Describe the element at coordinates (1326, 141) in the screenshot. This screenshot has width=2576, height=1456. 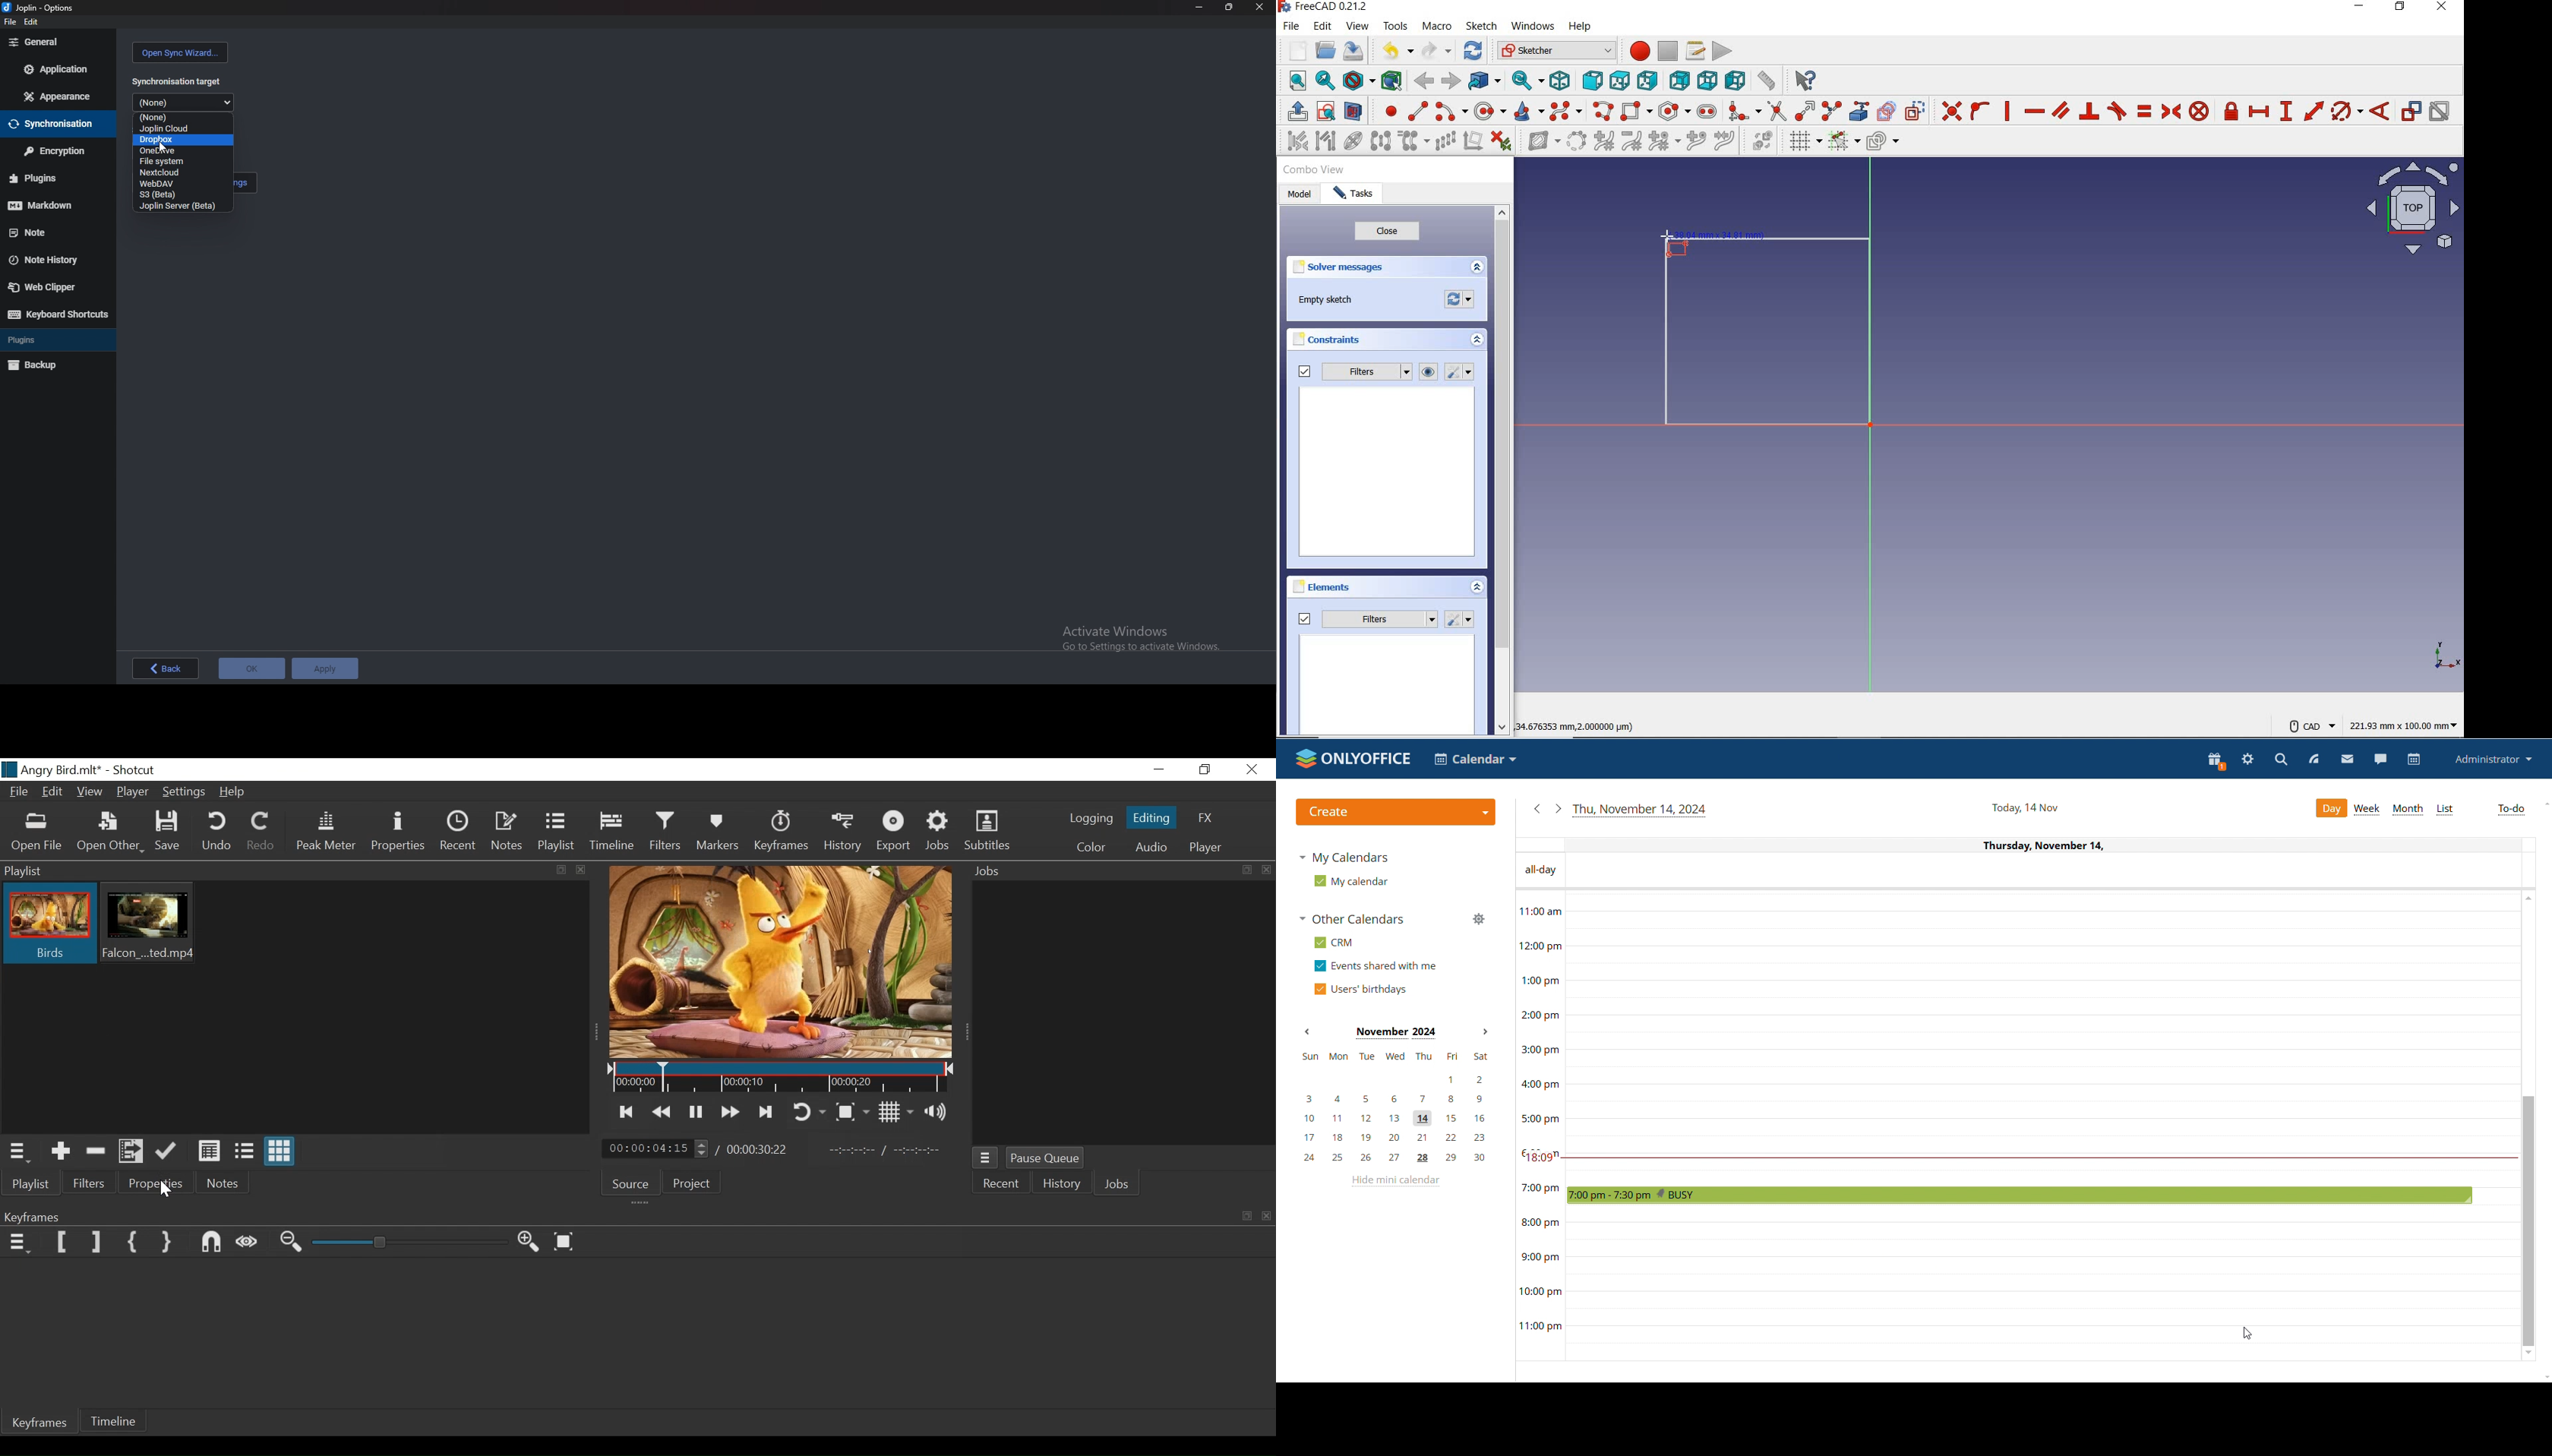
I see `select associated geometry` at that location.